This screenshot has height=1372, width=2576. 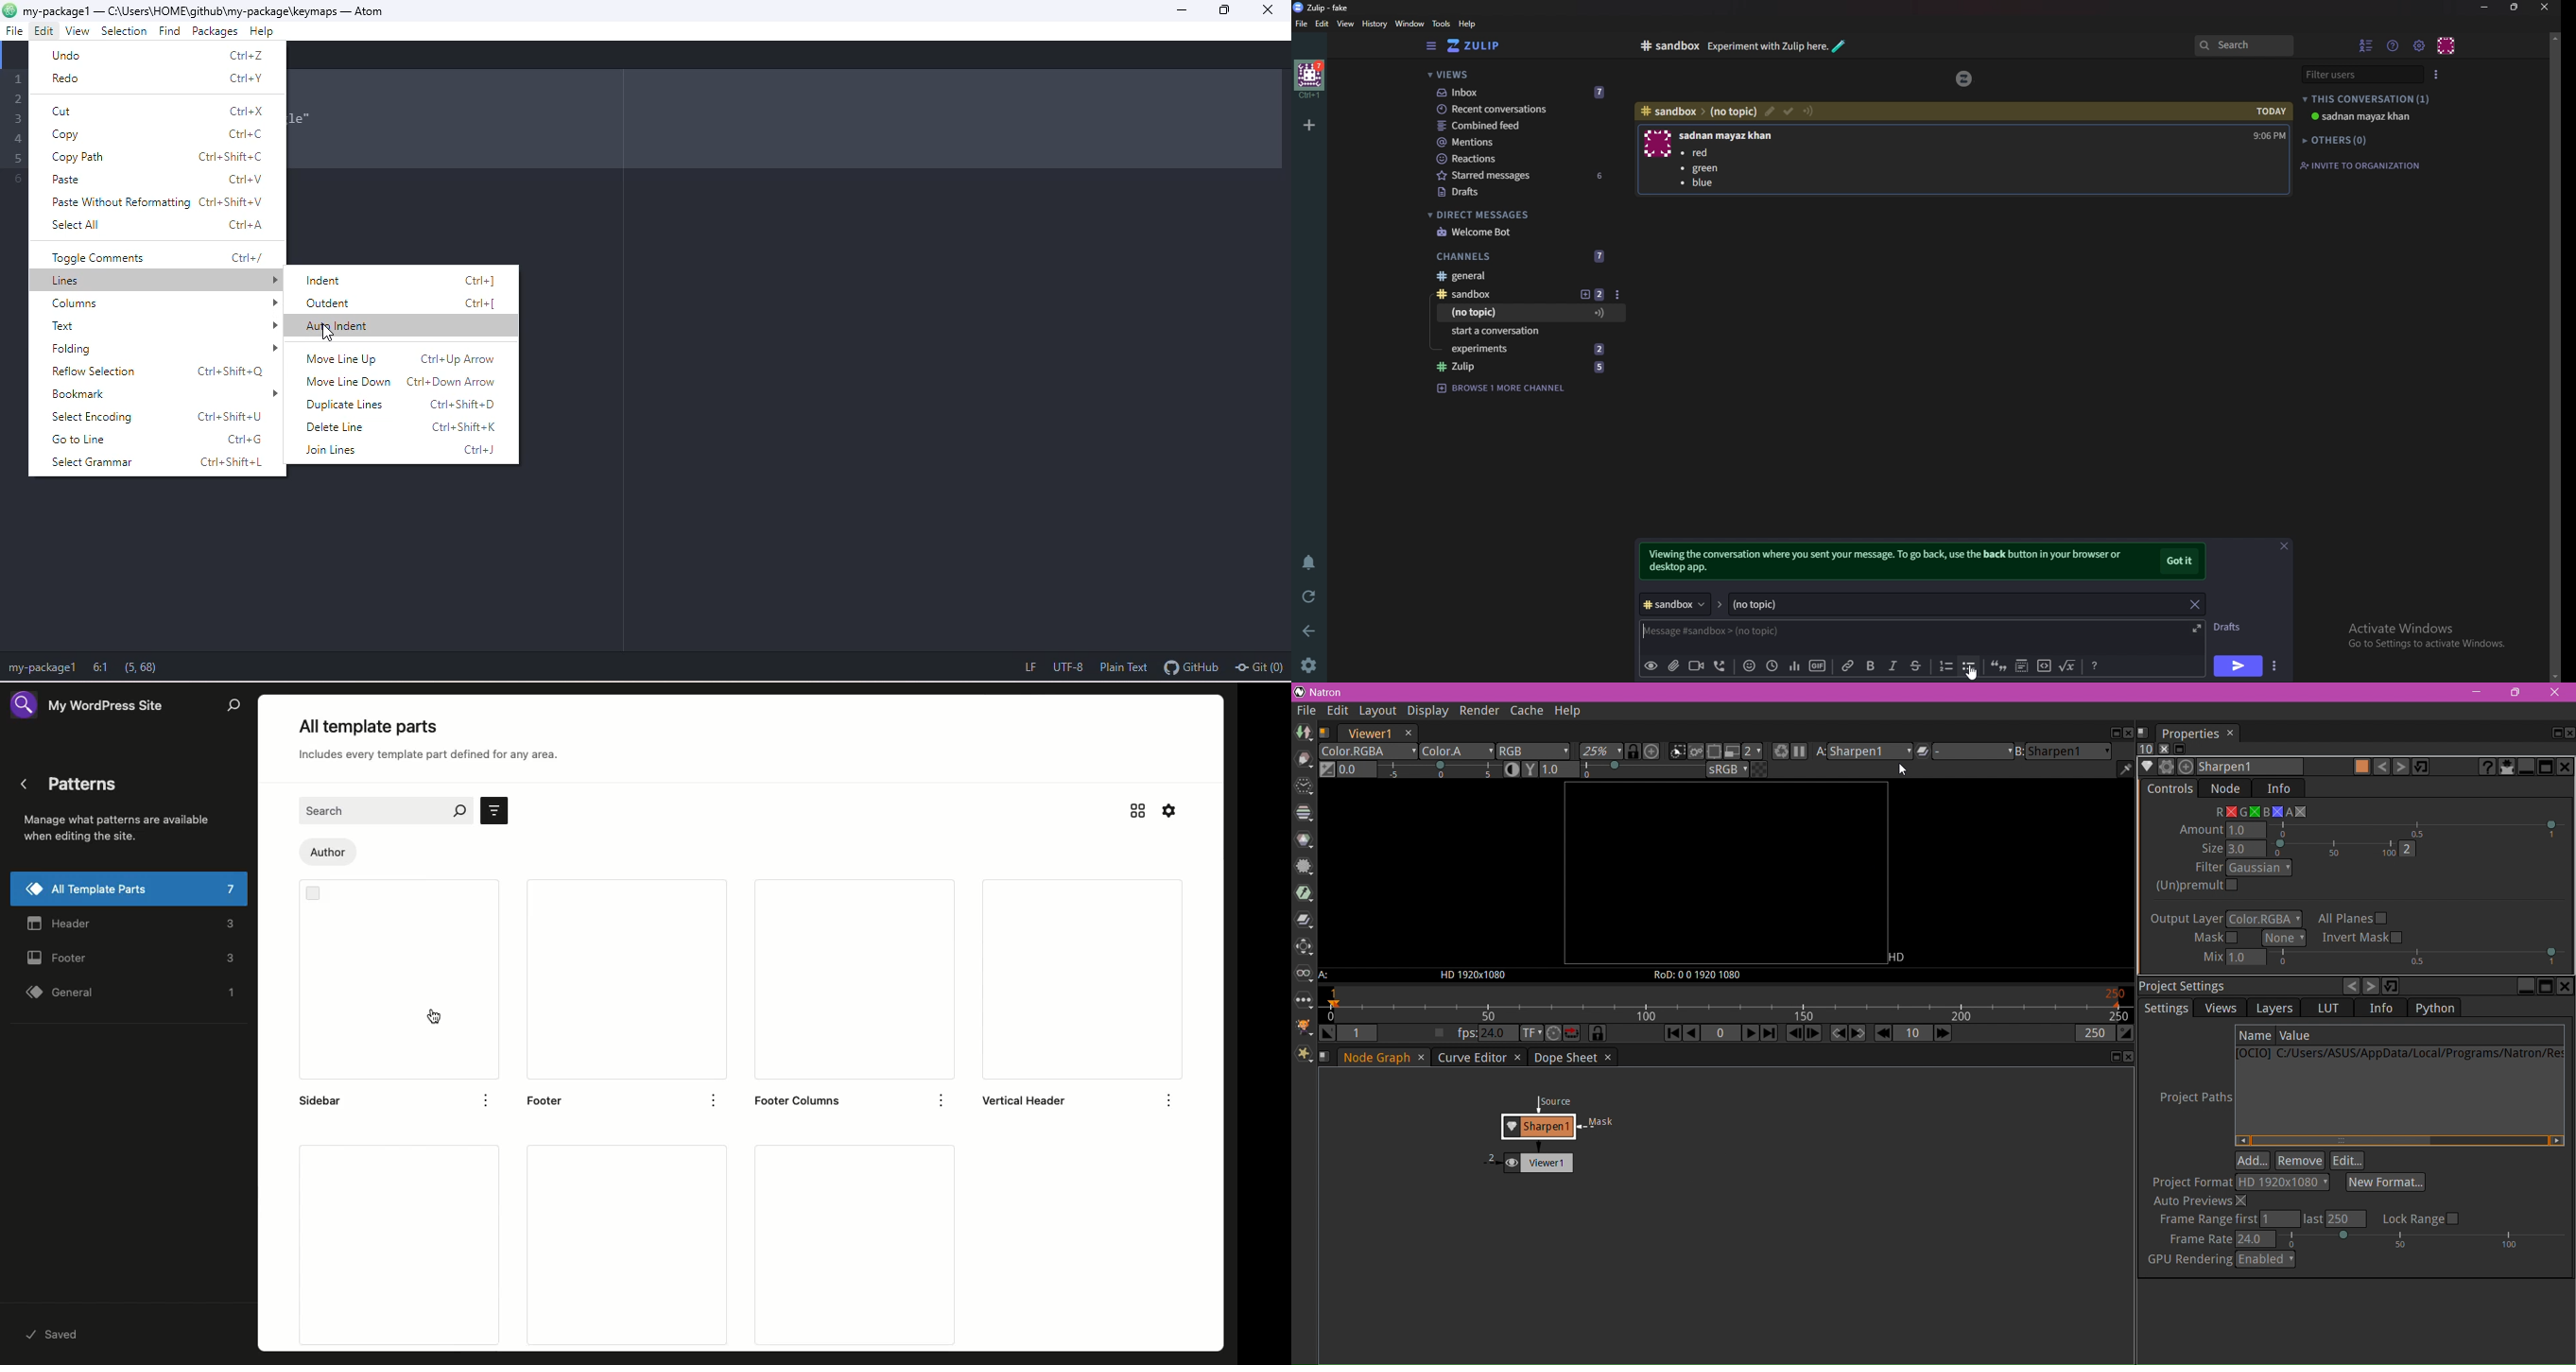 I want to click on Hide user list, so click(x=2367, y=45).